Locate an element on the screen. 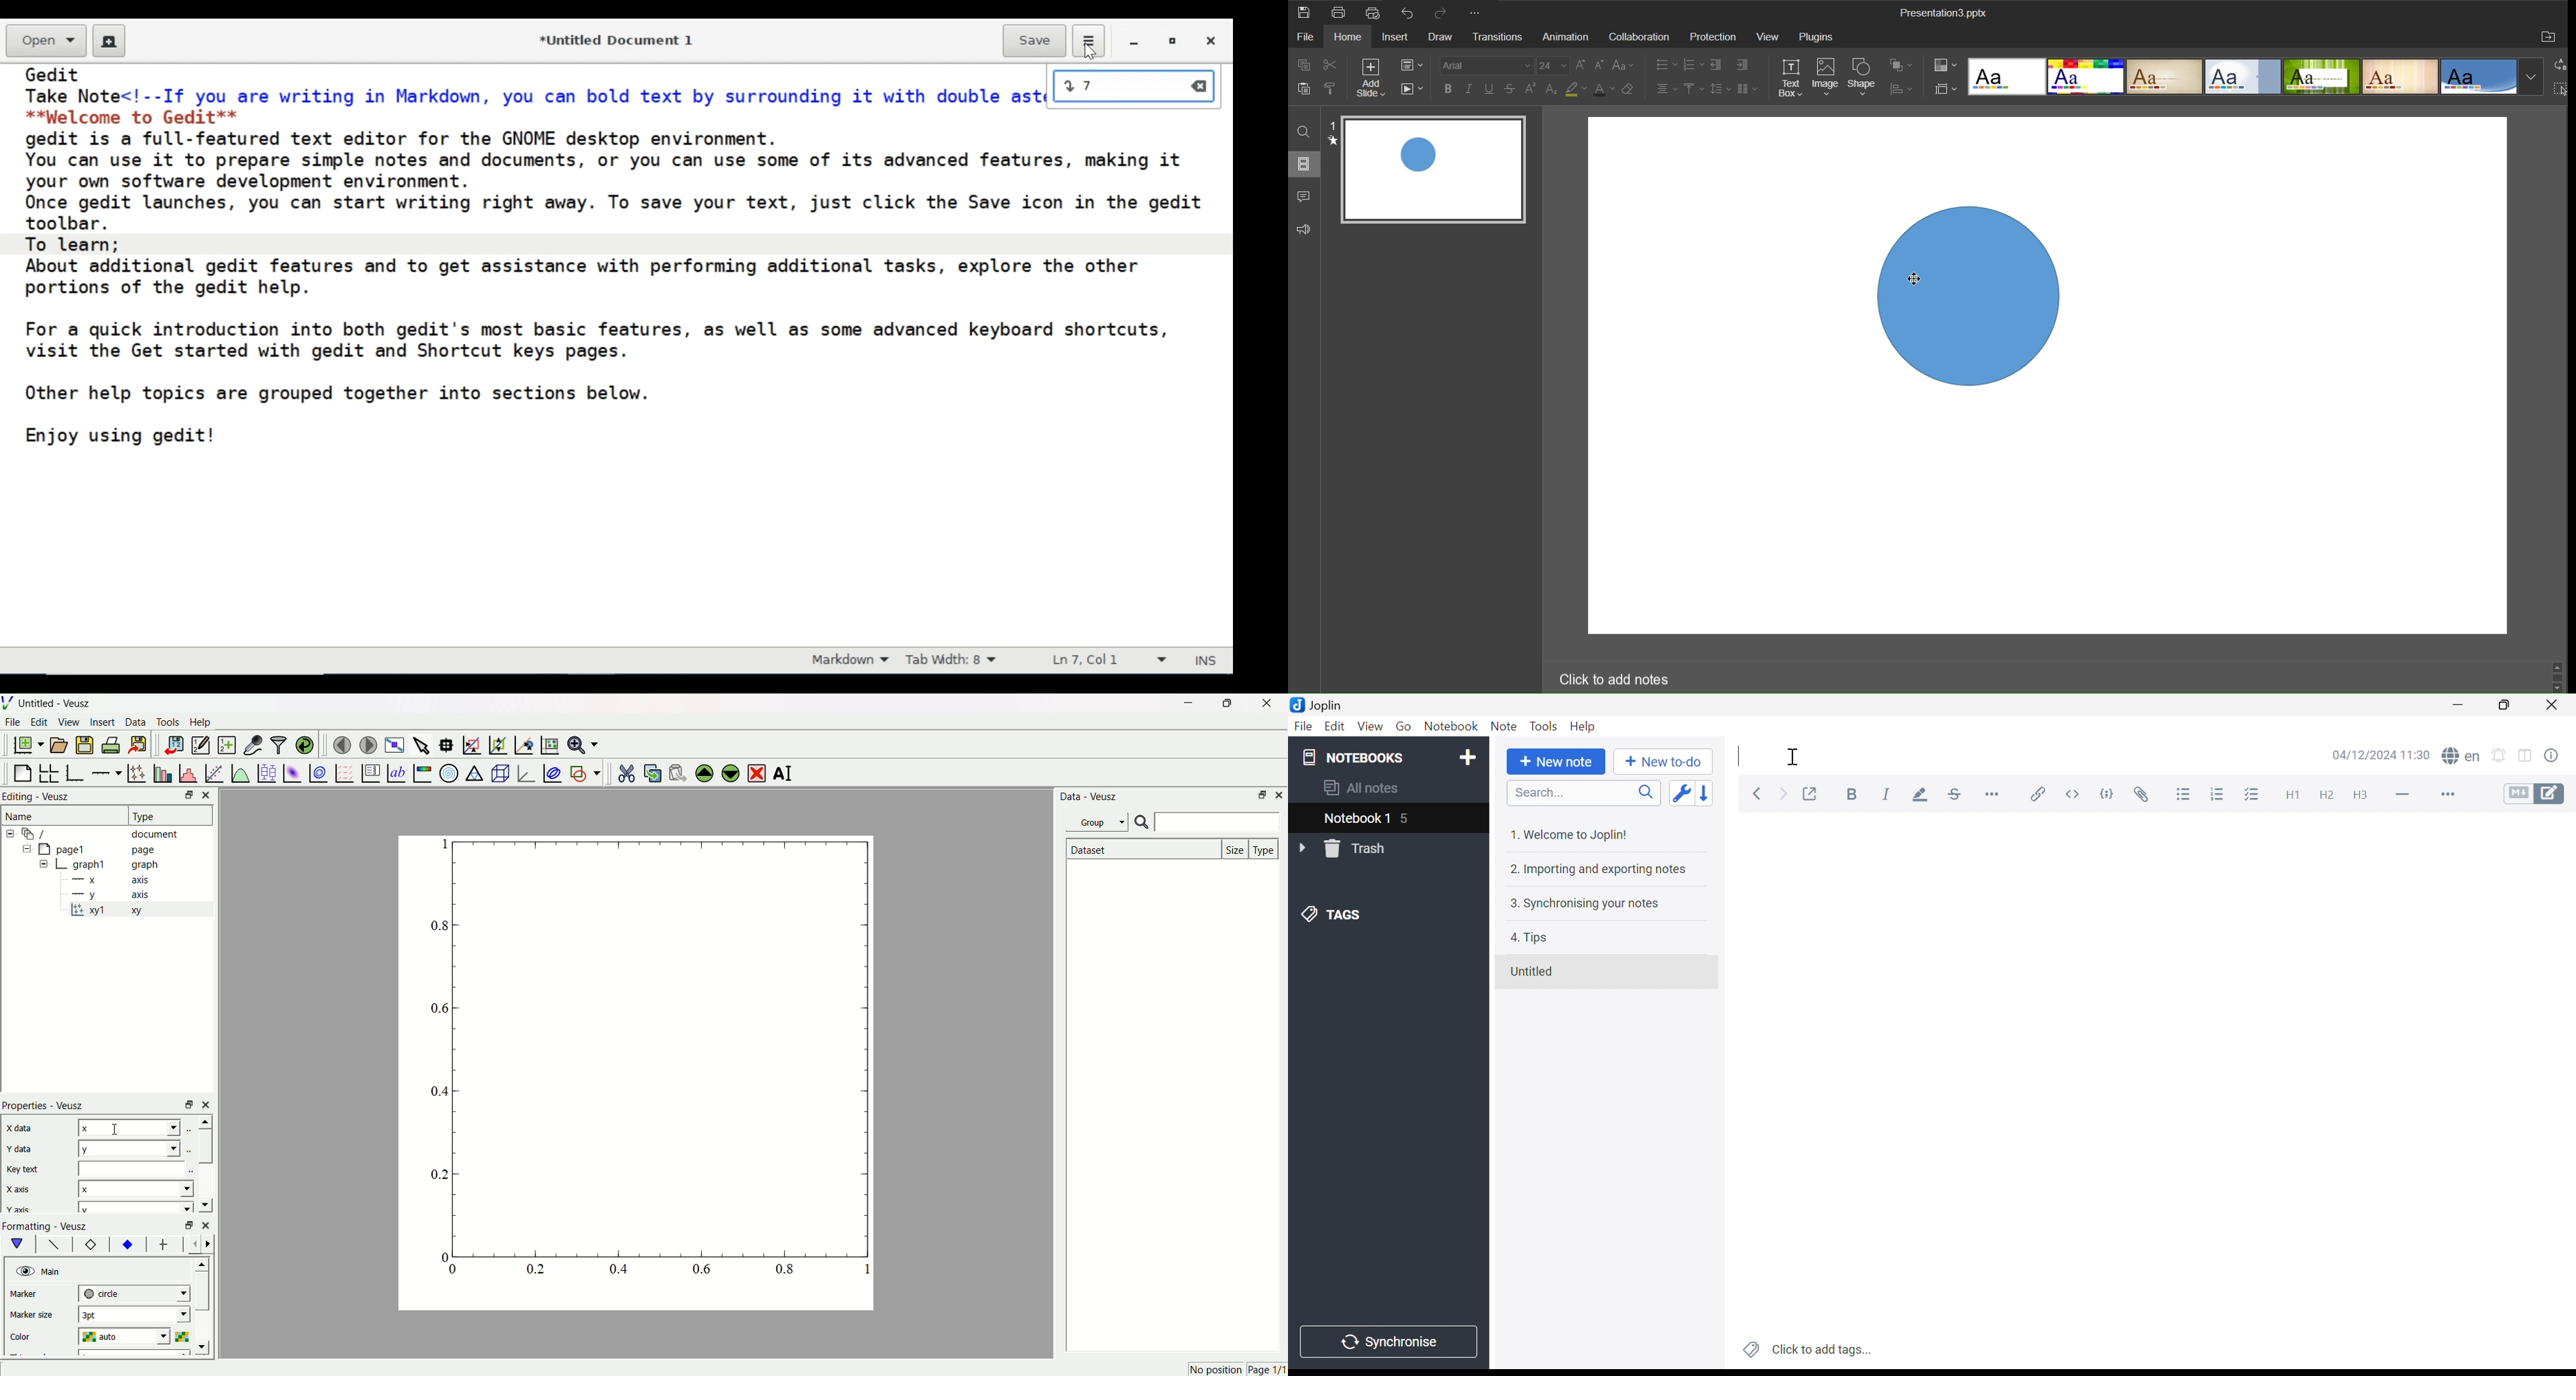  You can use it to prepare simple notes and documents, or you can use some of its advanced features, making it
your own software development environment. is located at coordinates (615, 170).